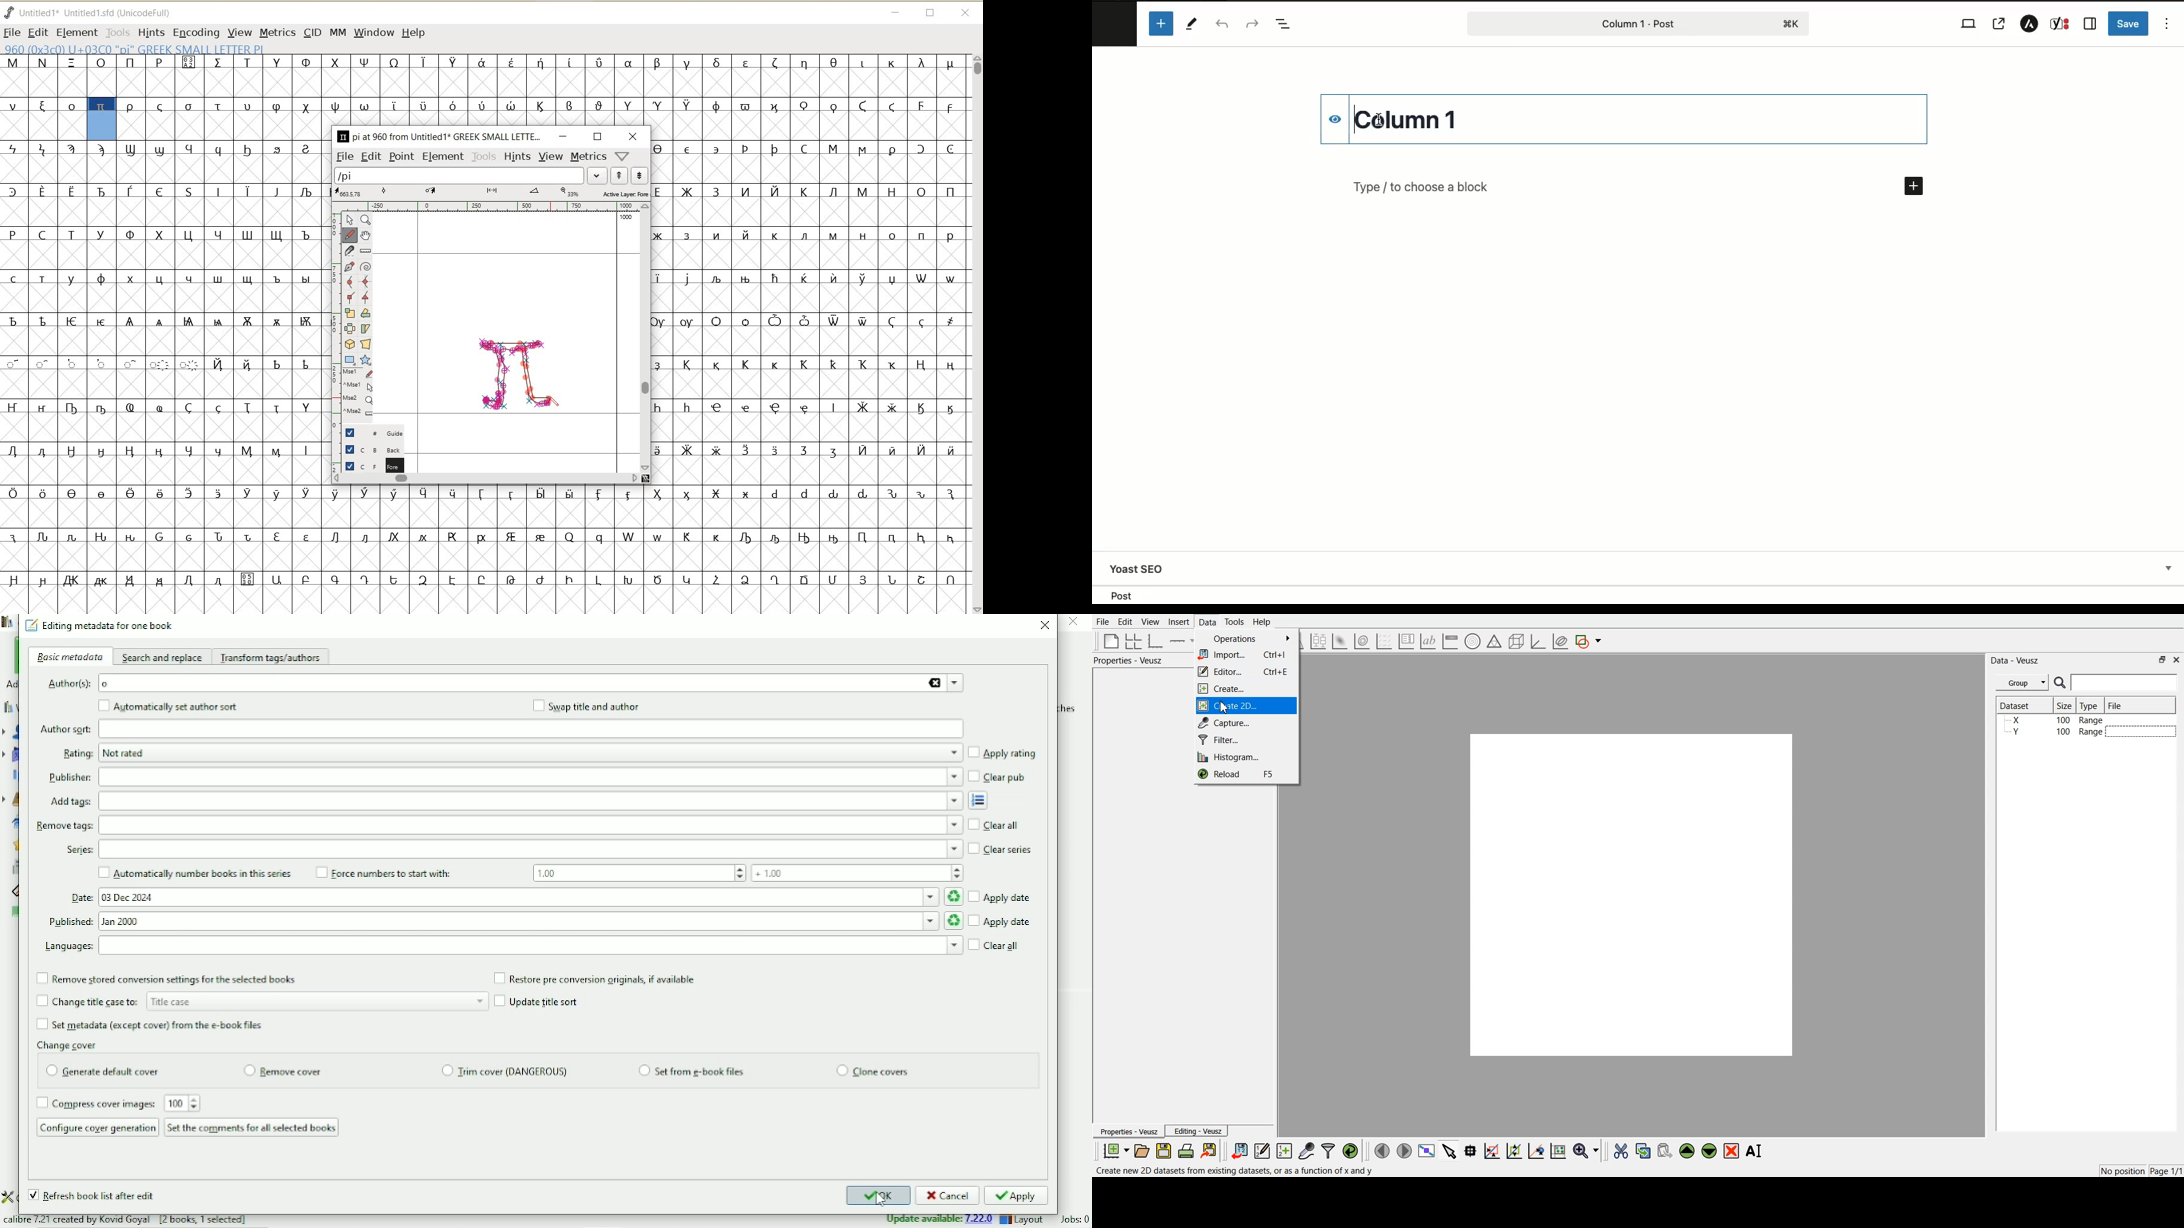 This screenshot has width=2184, height=1232. What do you see at coordinates (968, 14) in the screenshot?
I see `CLOSE` at bounding box center [968, 14].